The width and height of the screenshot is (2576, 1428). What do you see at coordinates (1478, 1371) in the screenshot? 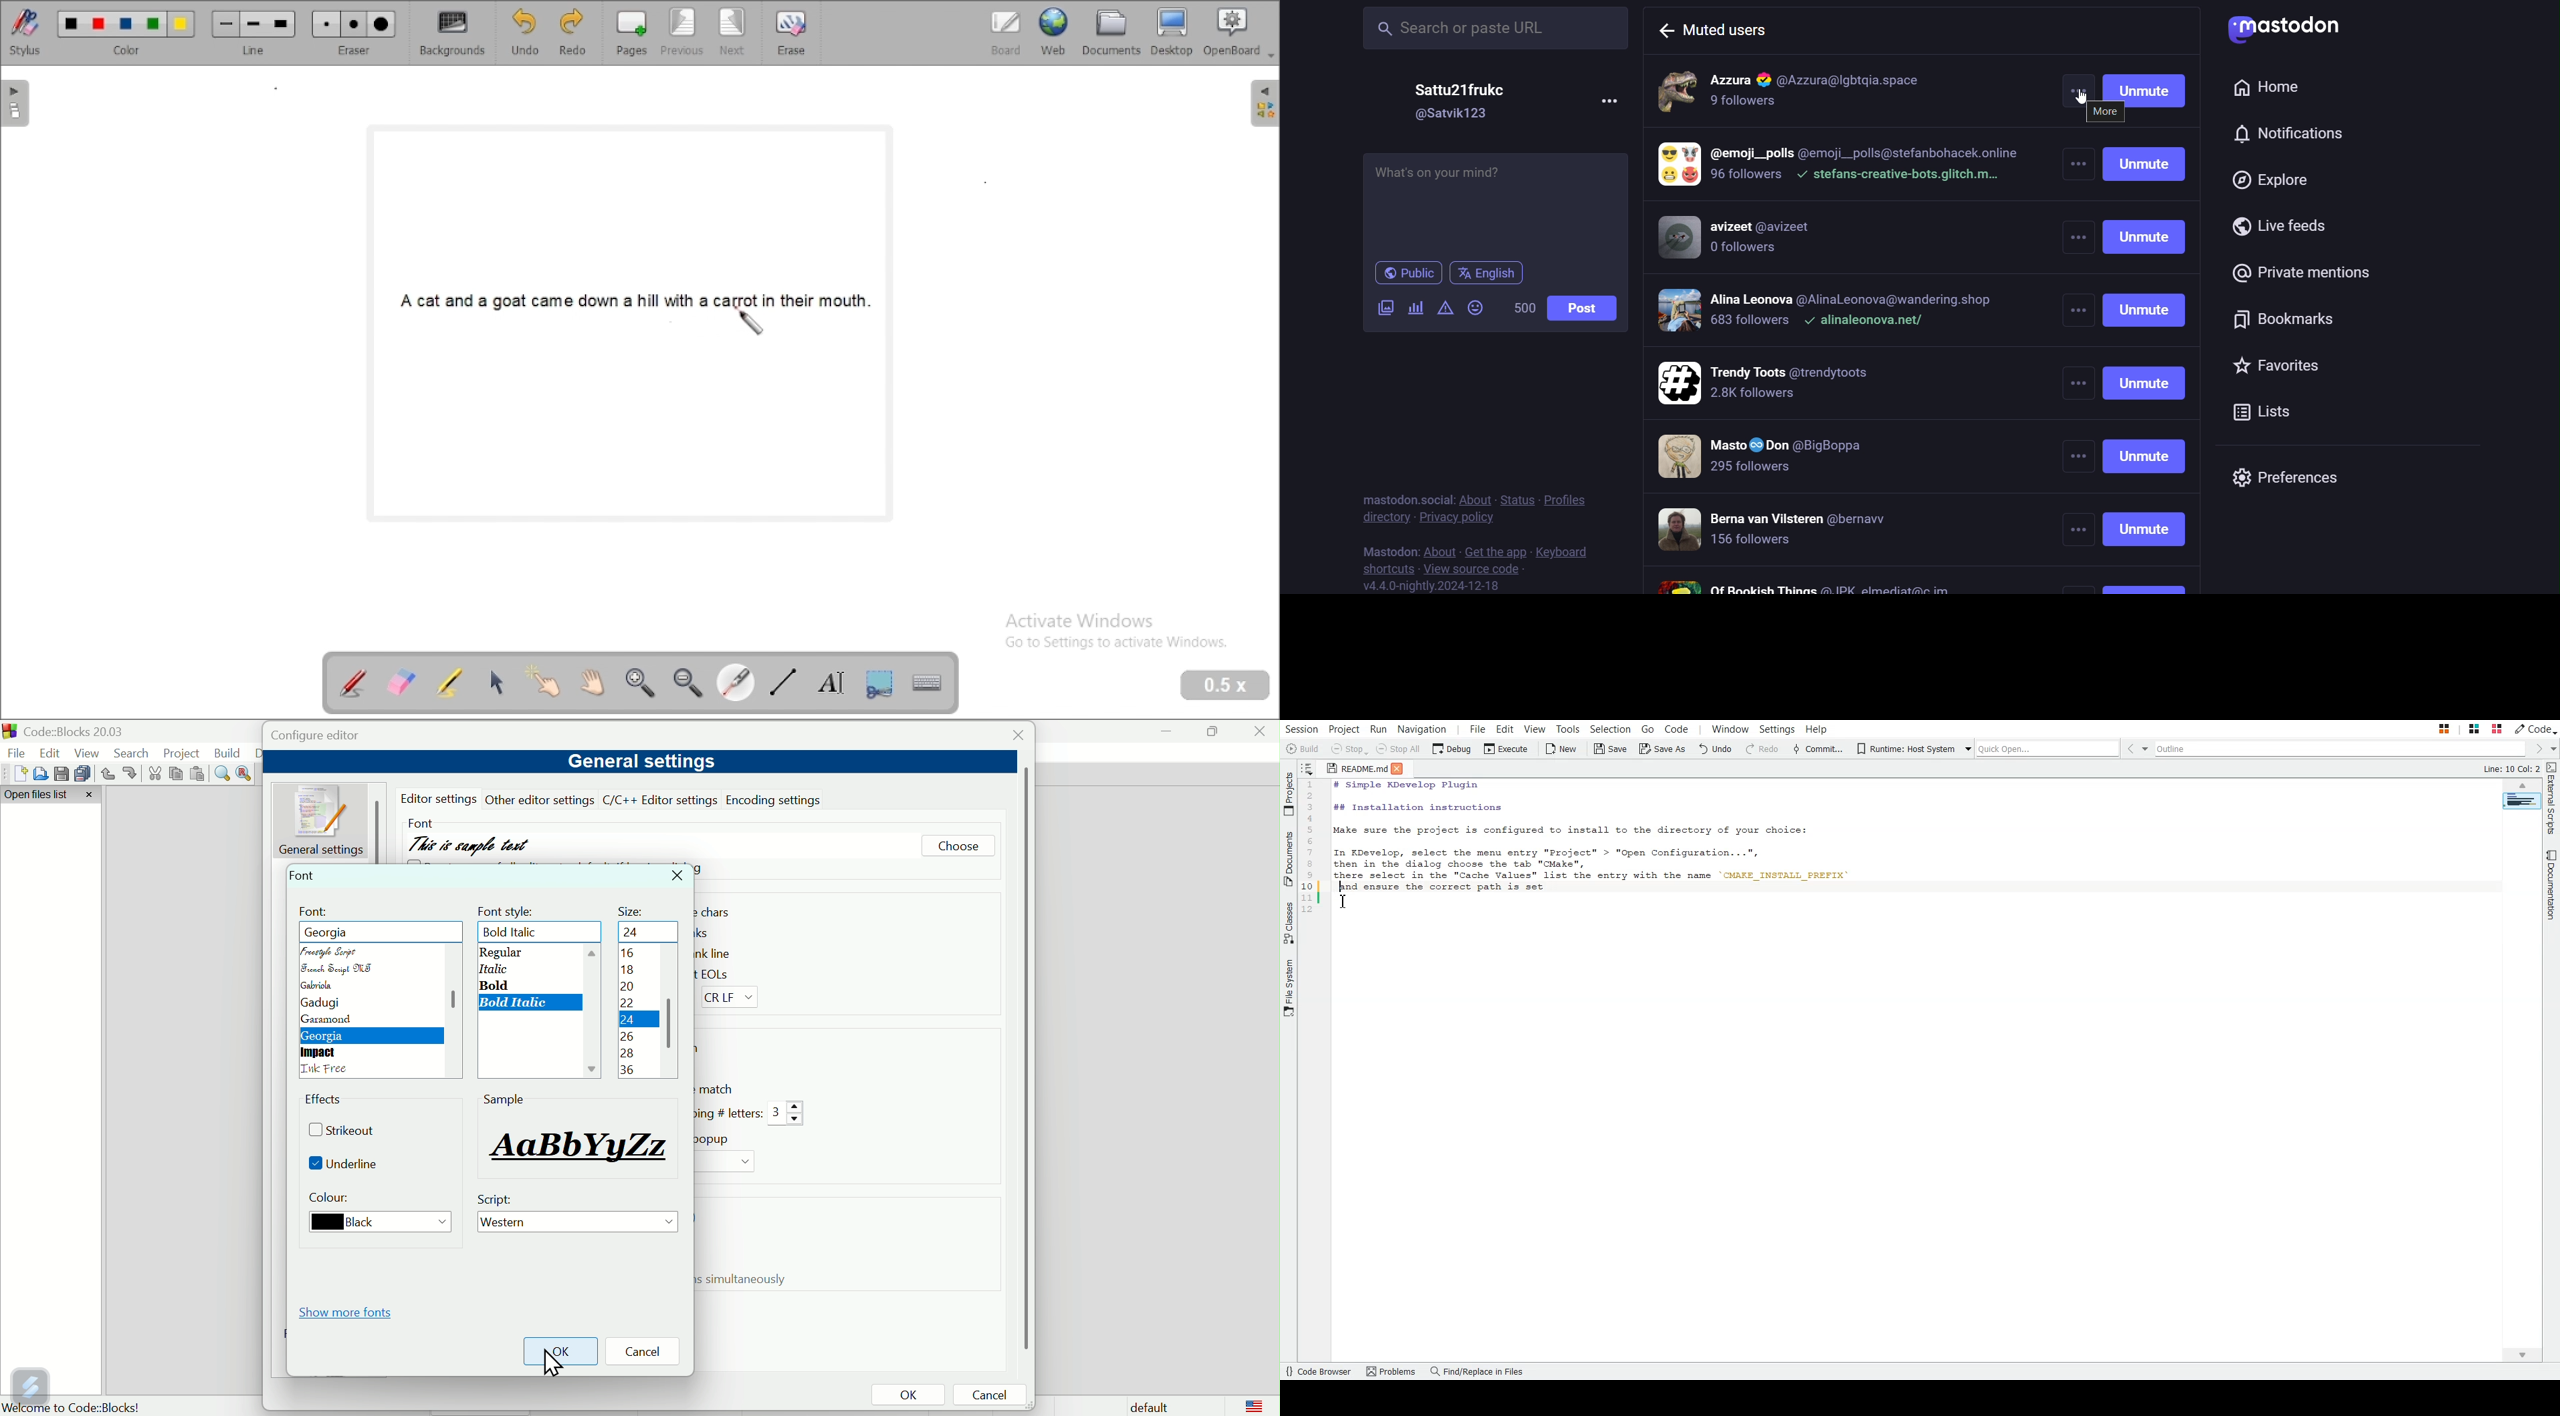
I see `Find/Replace in Files` at bounding box center [1478, 1371].